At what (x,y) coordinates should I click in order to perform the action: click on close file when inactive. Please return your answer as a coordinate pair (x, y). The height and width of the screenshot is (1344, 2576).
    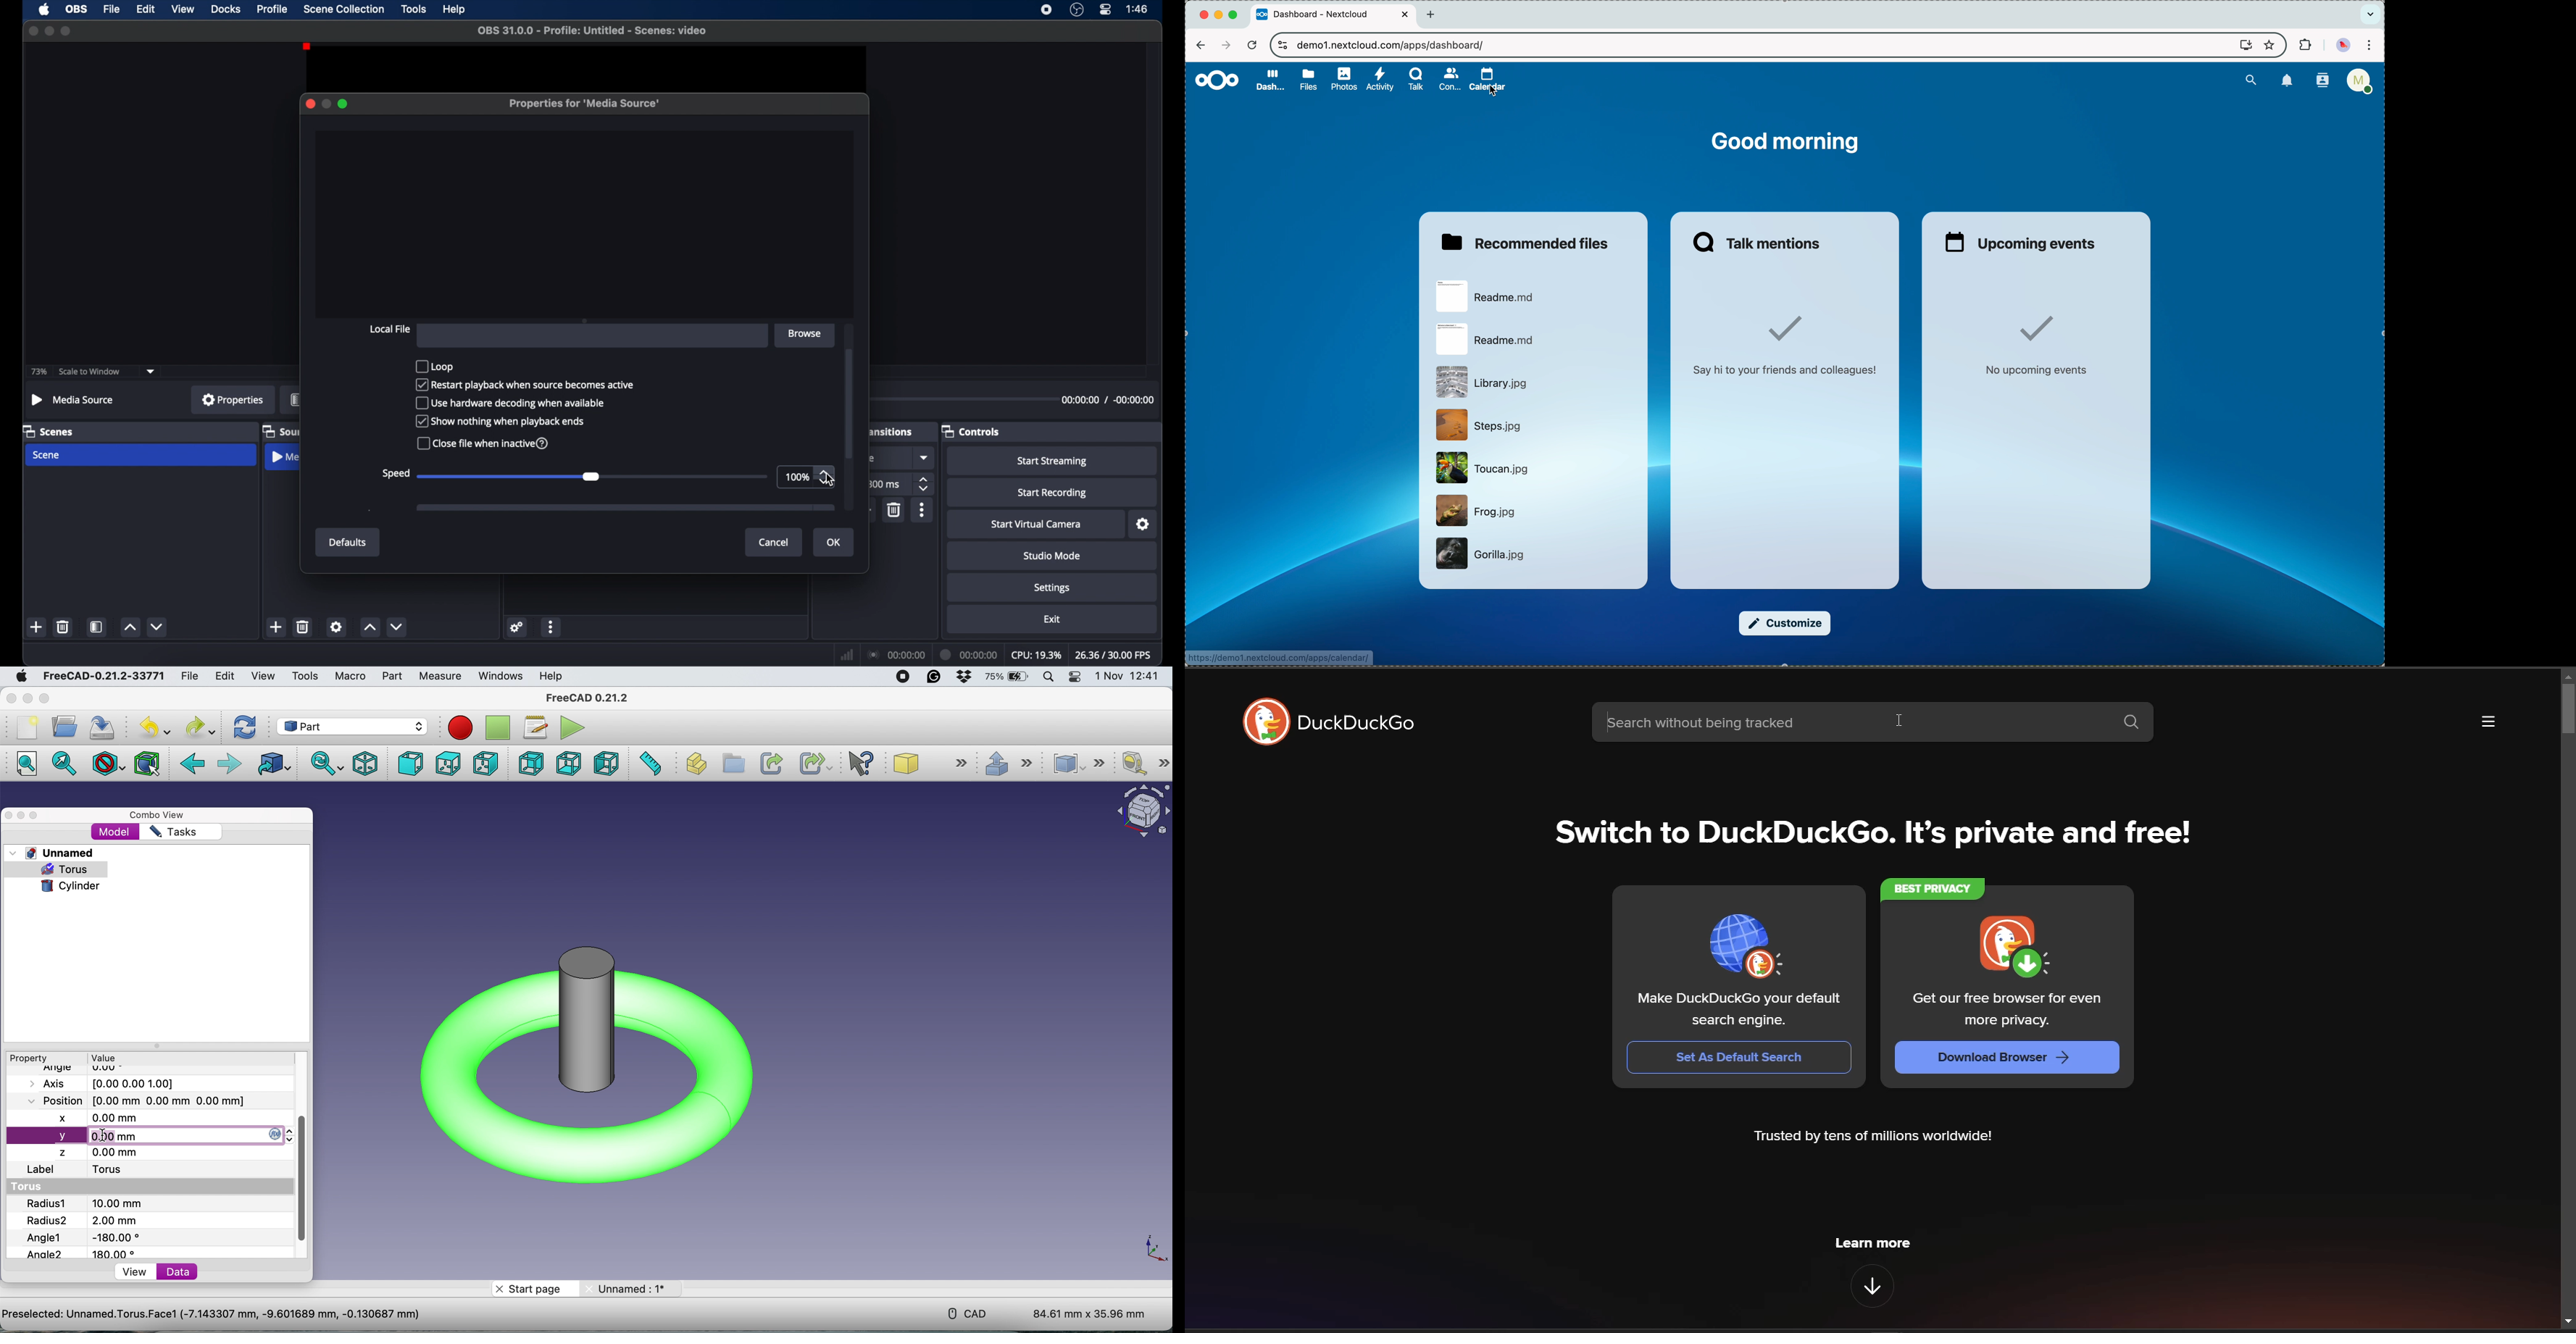
    Looking at the image, I should click on (484, 443).